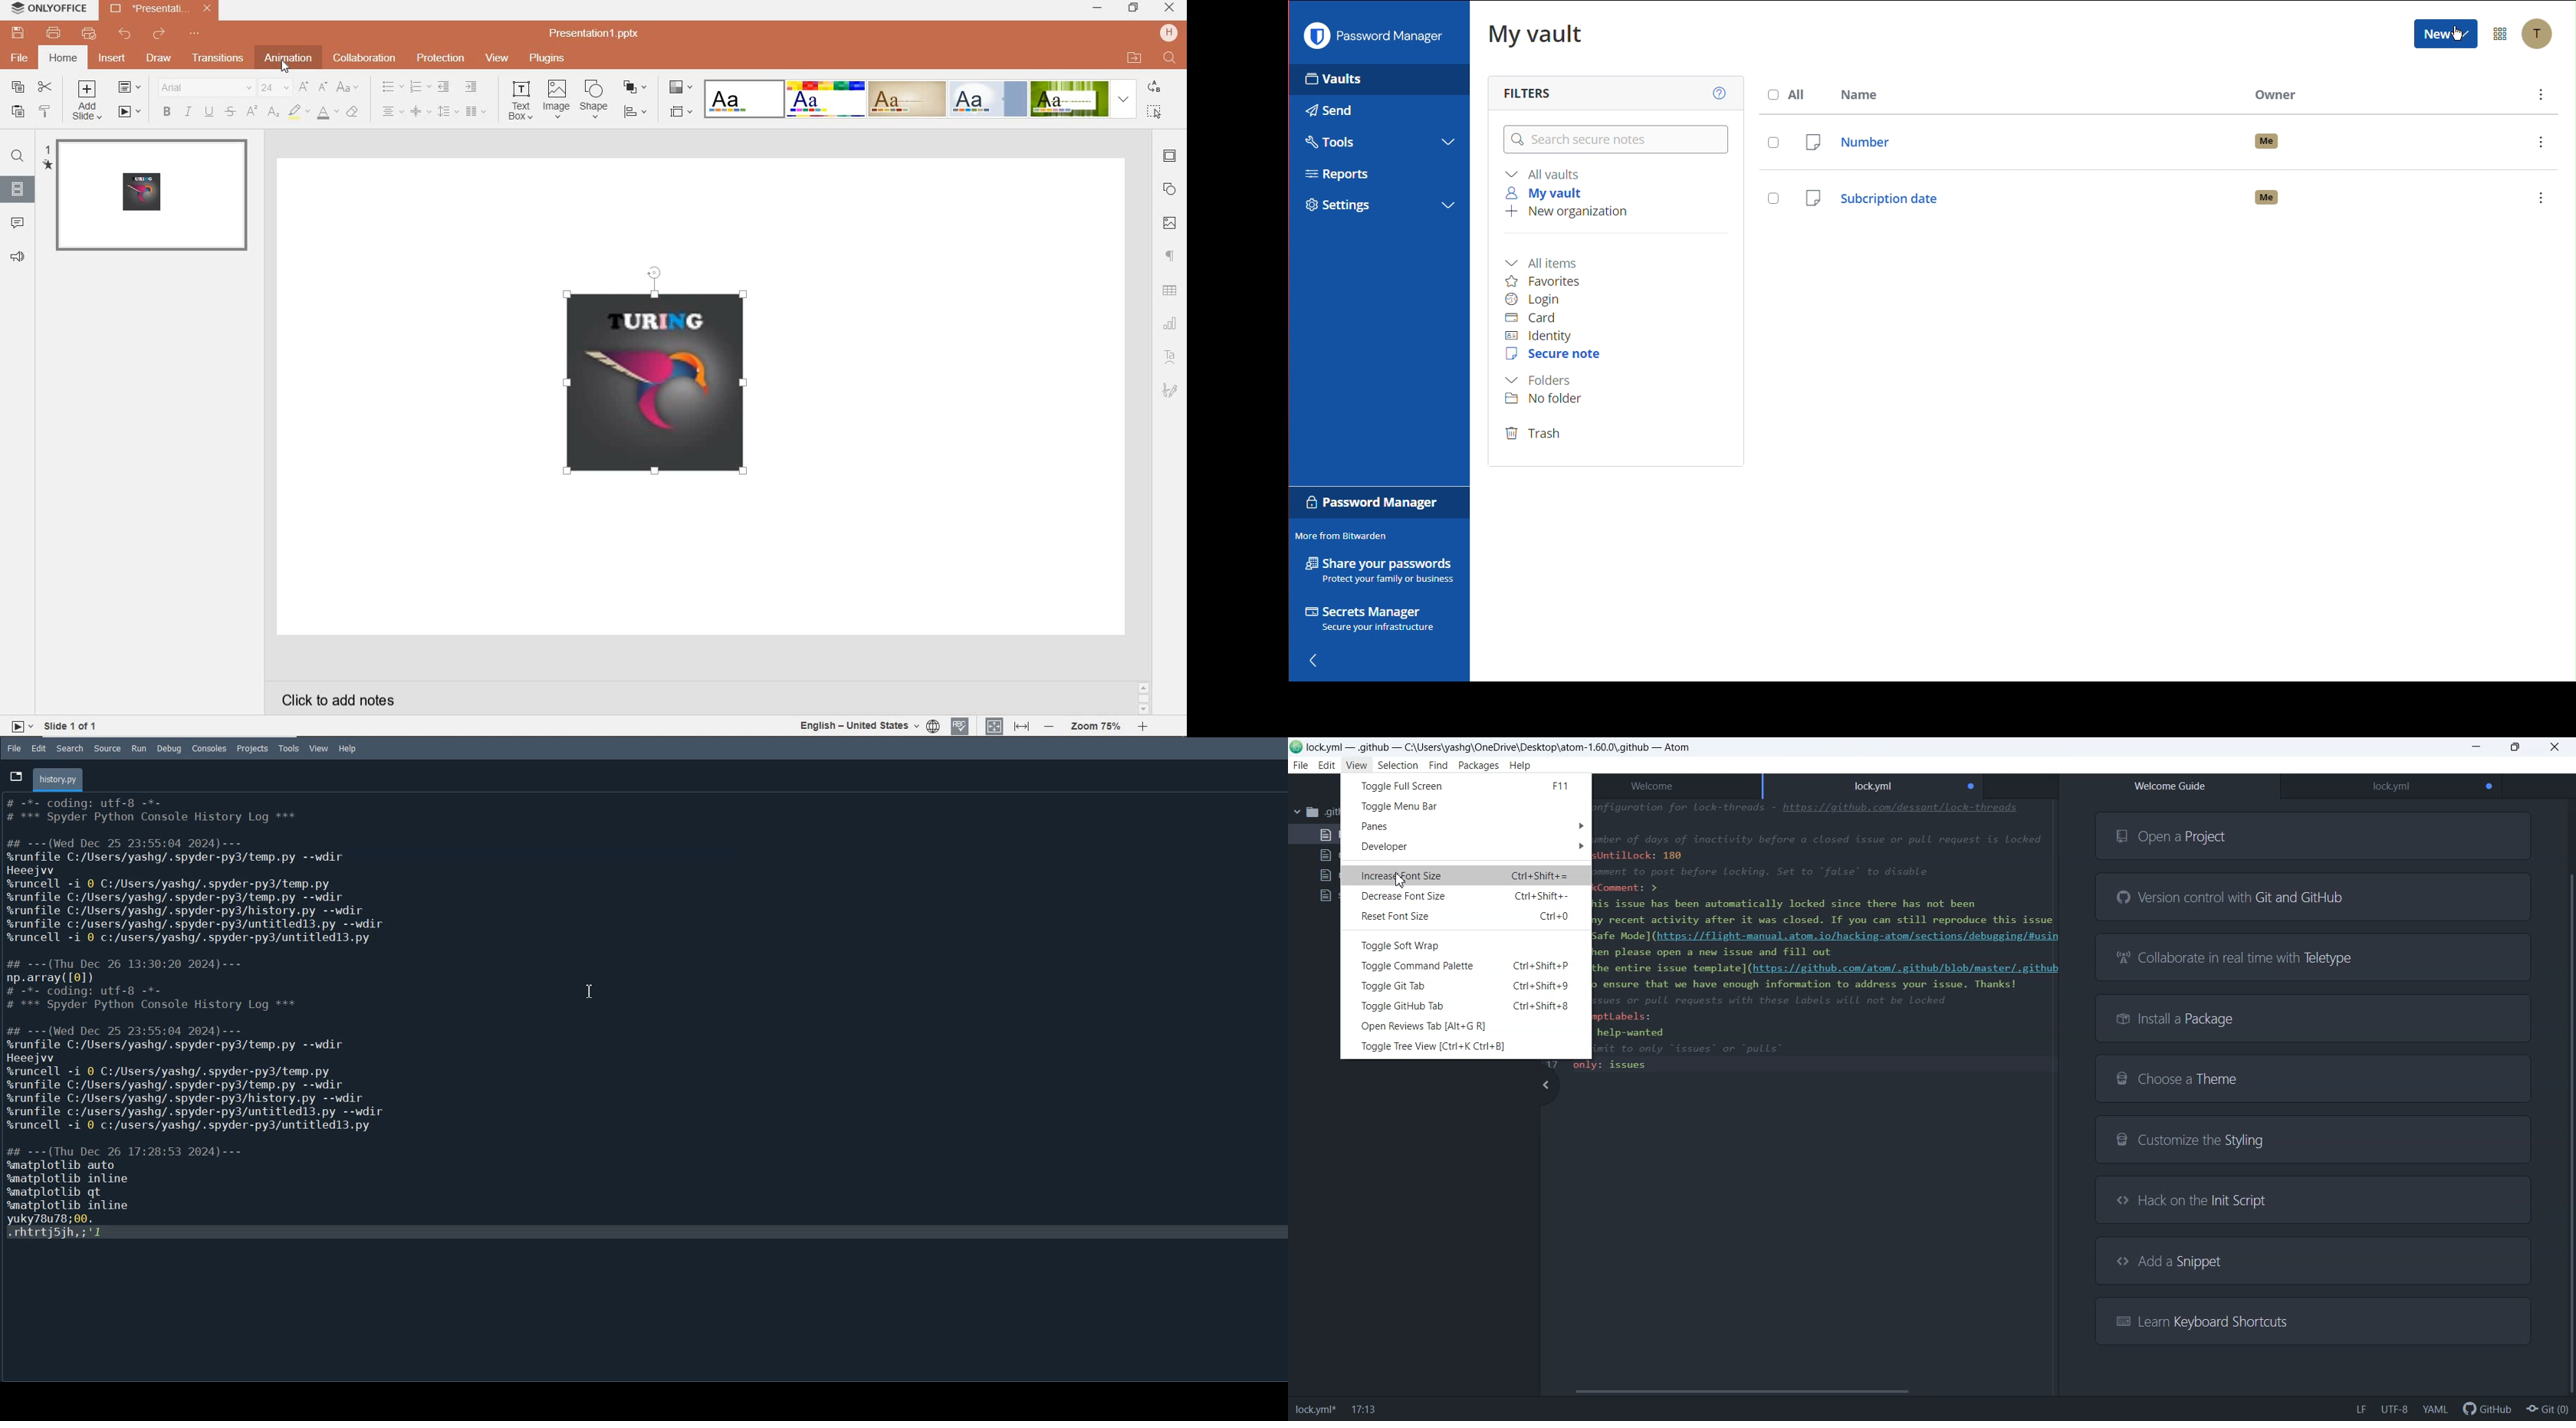  I want to click on cut, so click(45, 87).